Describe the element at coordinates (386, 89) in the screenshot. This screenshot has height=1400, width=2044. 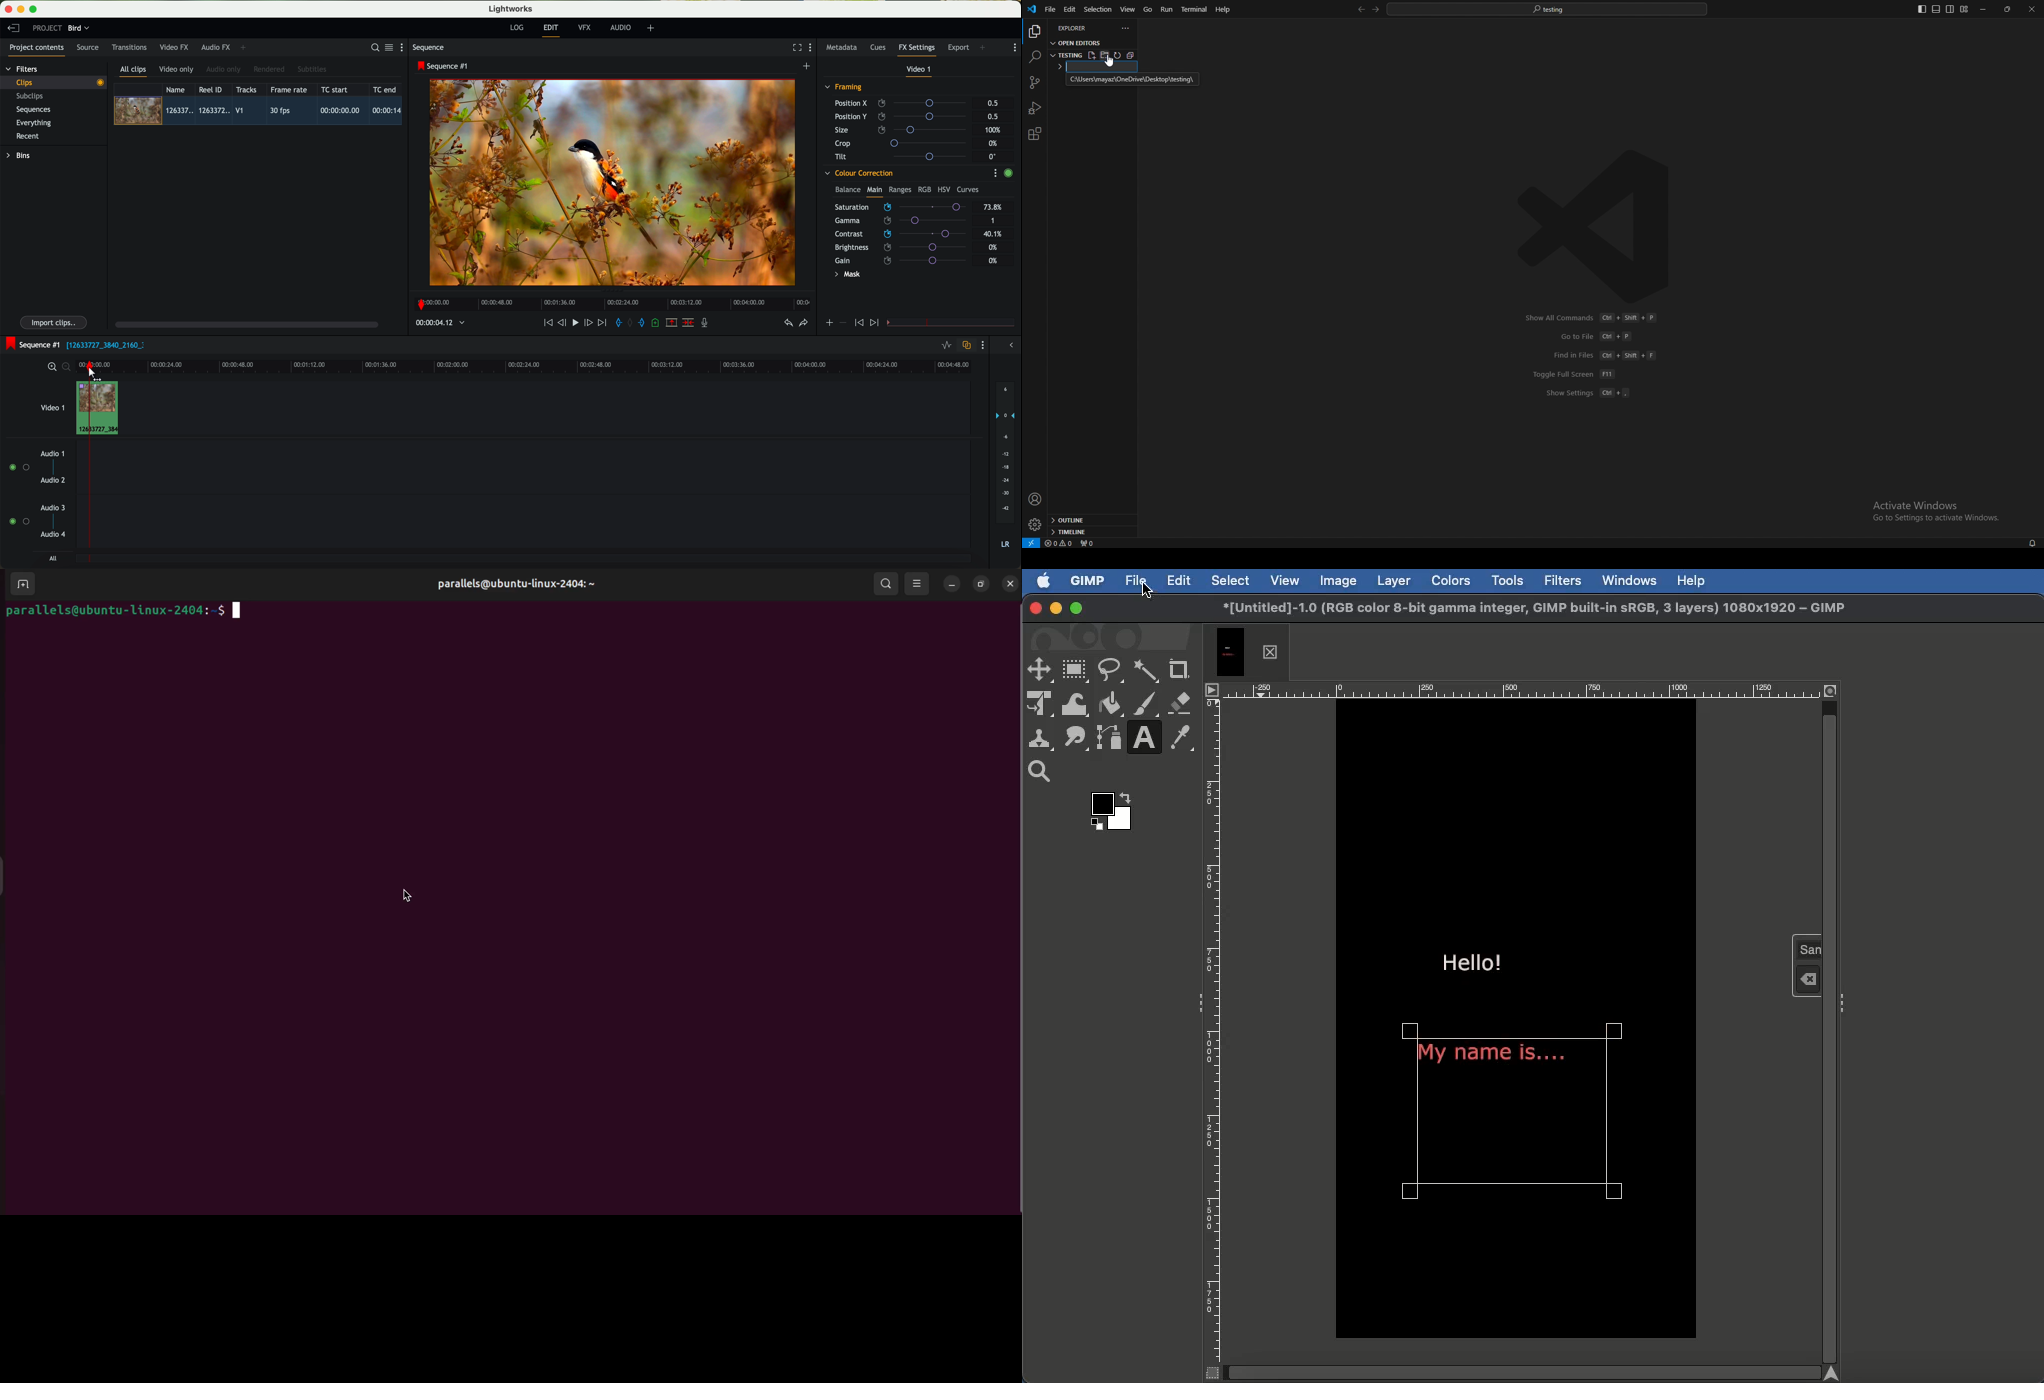
I see `TC end` at that location.